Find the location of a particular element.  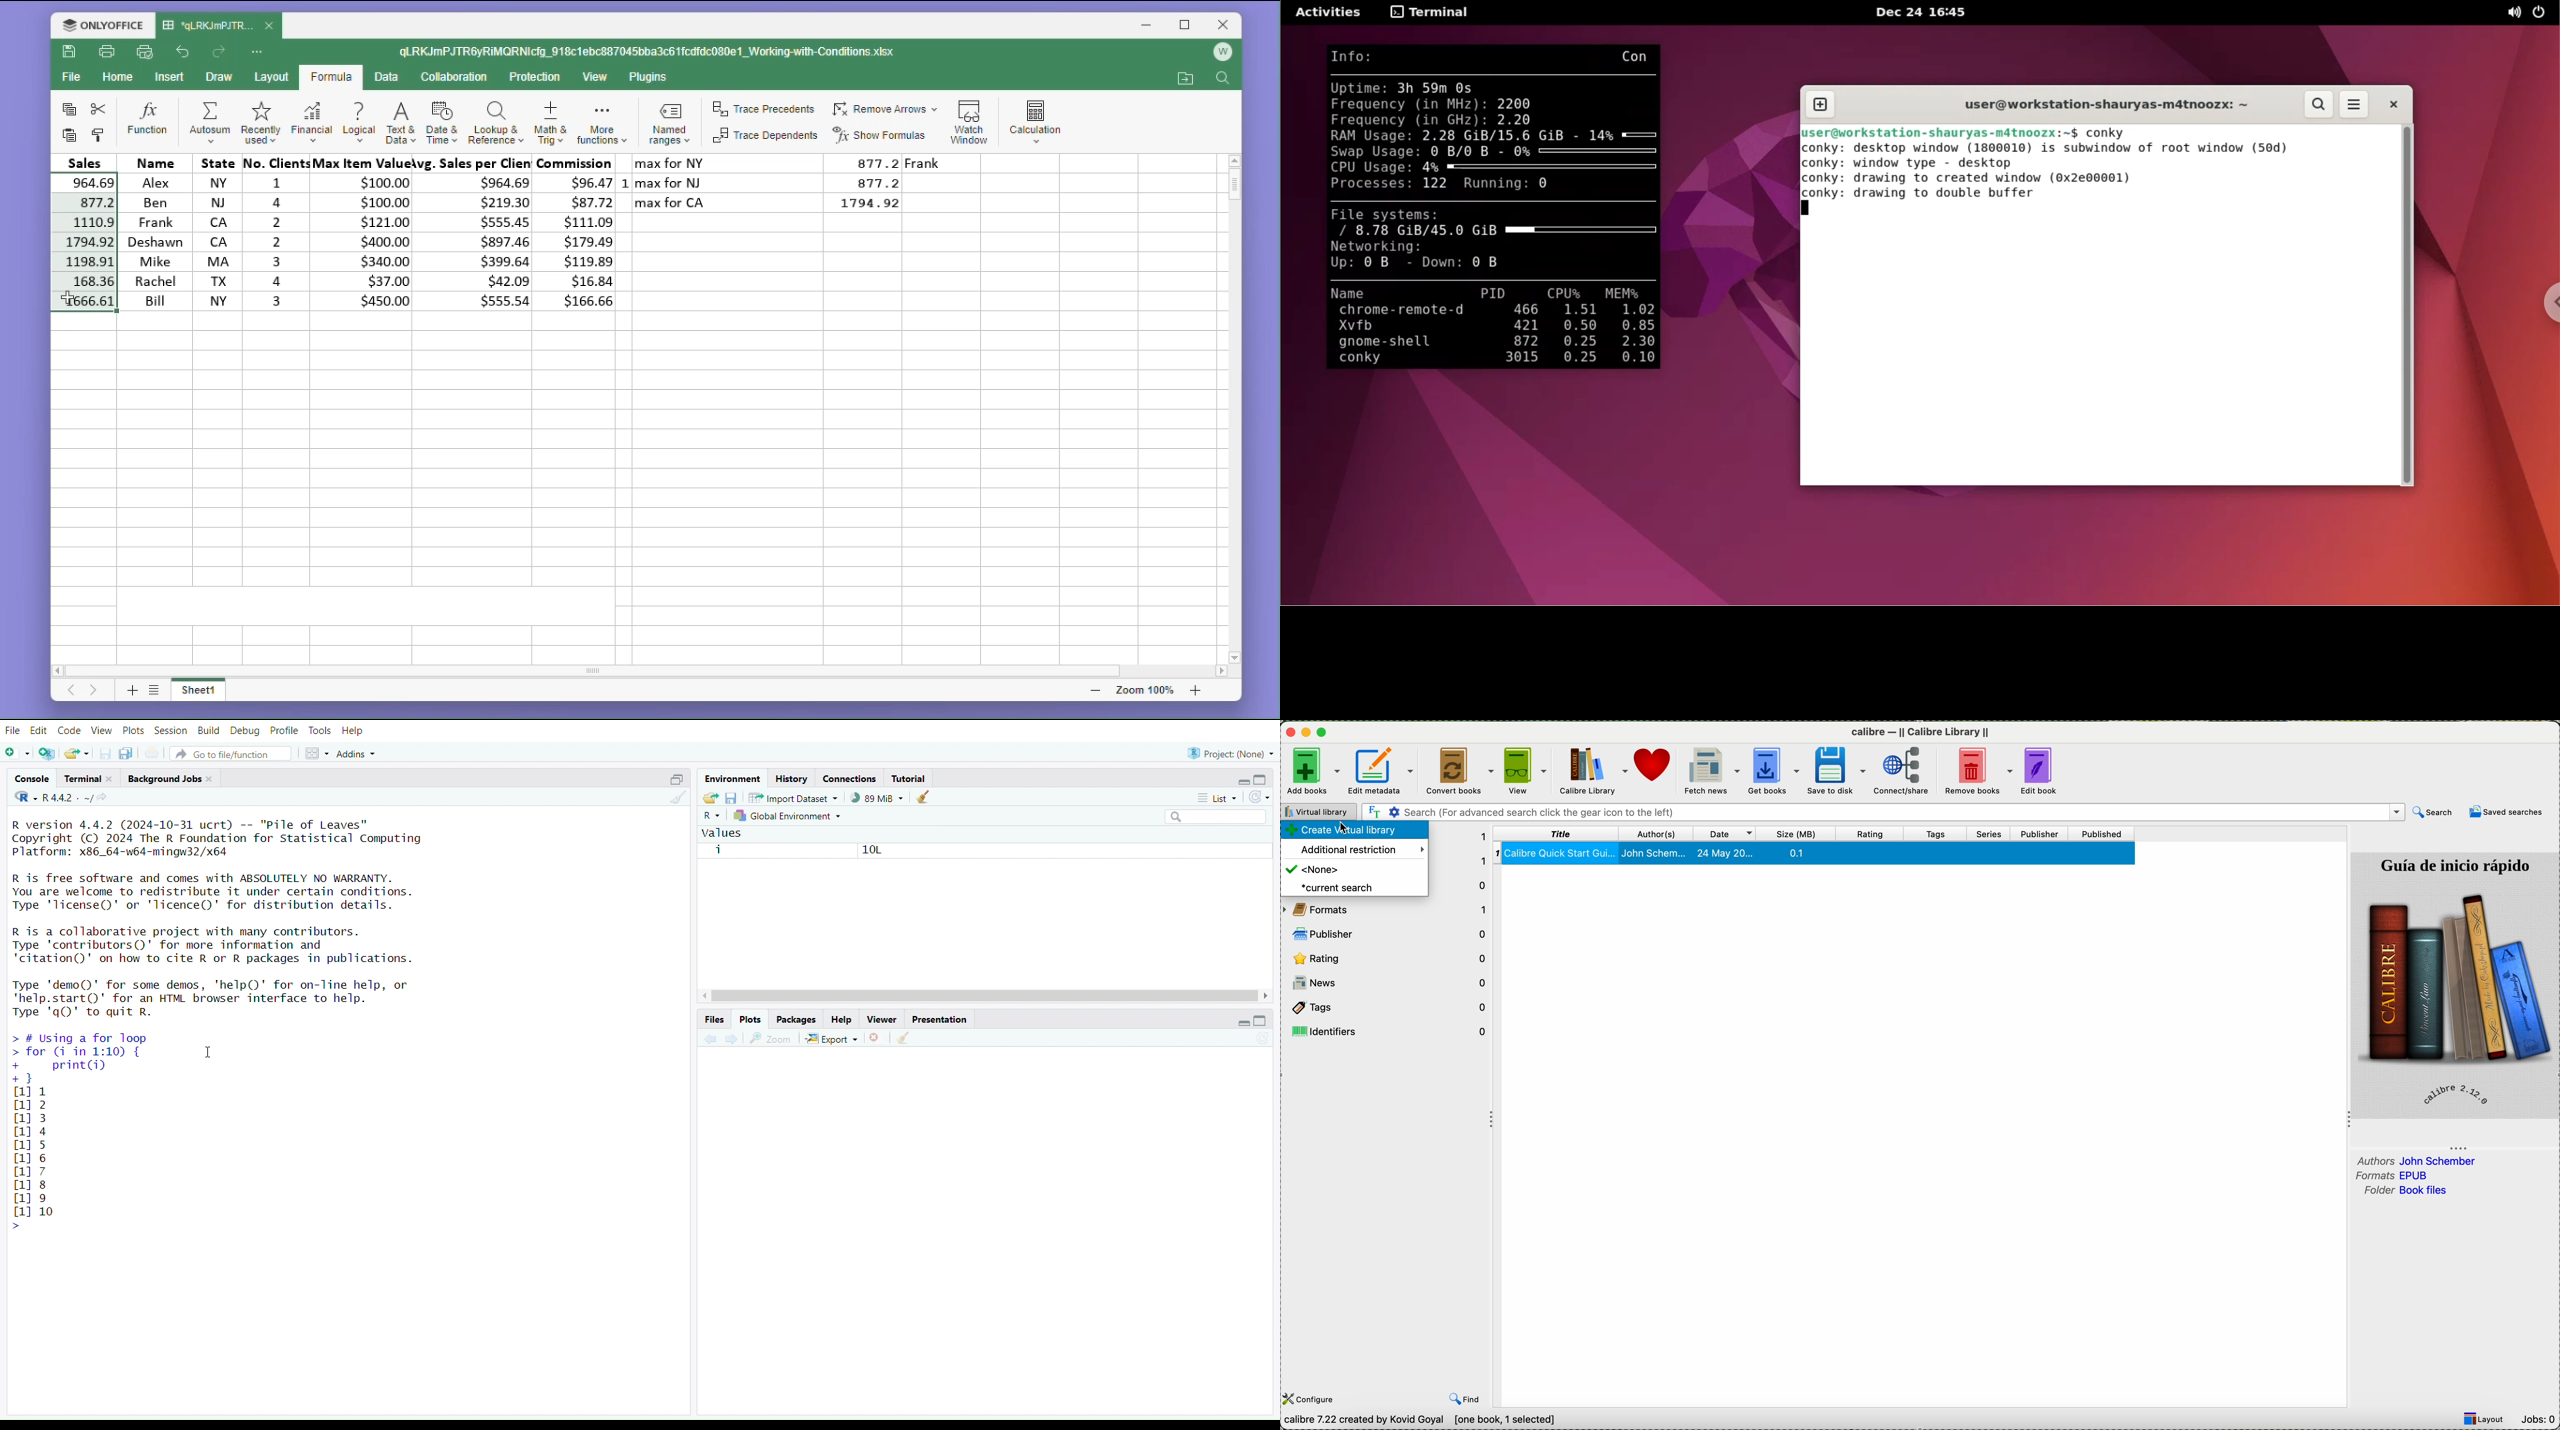

account  logo is located at coordinates (1226, 52).